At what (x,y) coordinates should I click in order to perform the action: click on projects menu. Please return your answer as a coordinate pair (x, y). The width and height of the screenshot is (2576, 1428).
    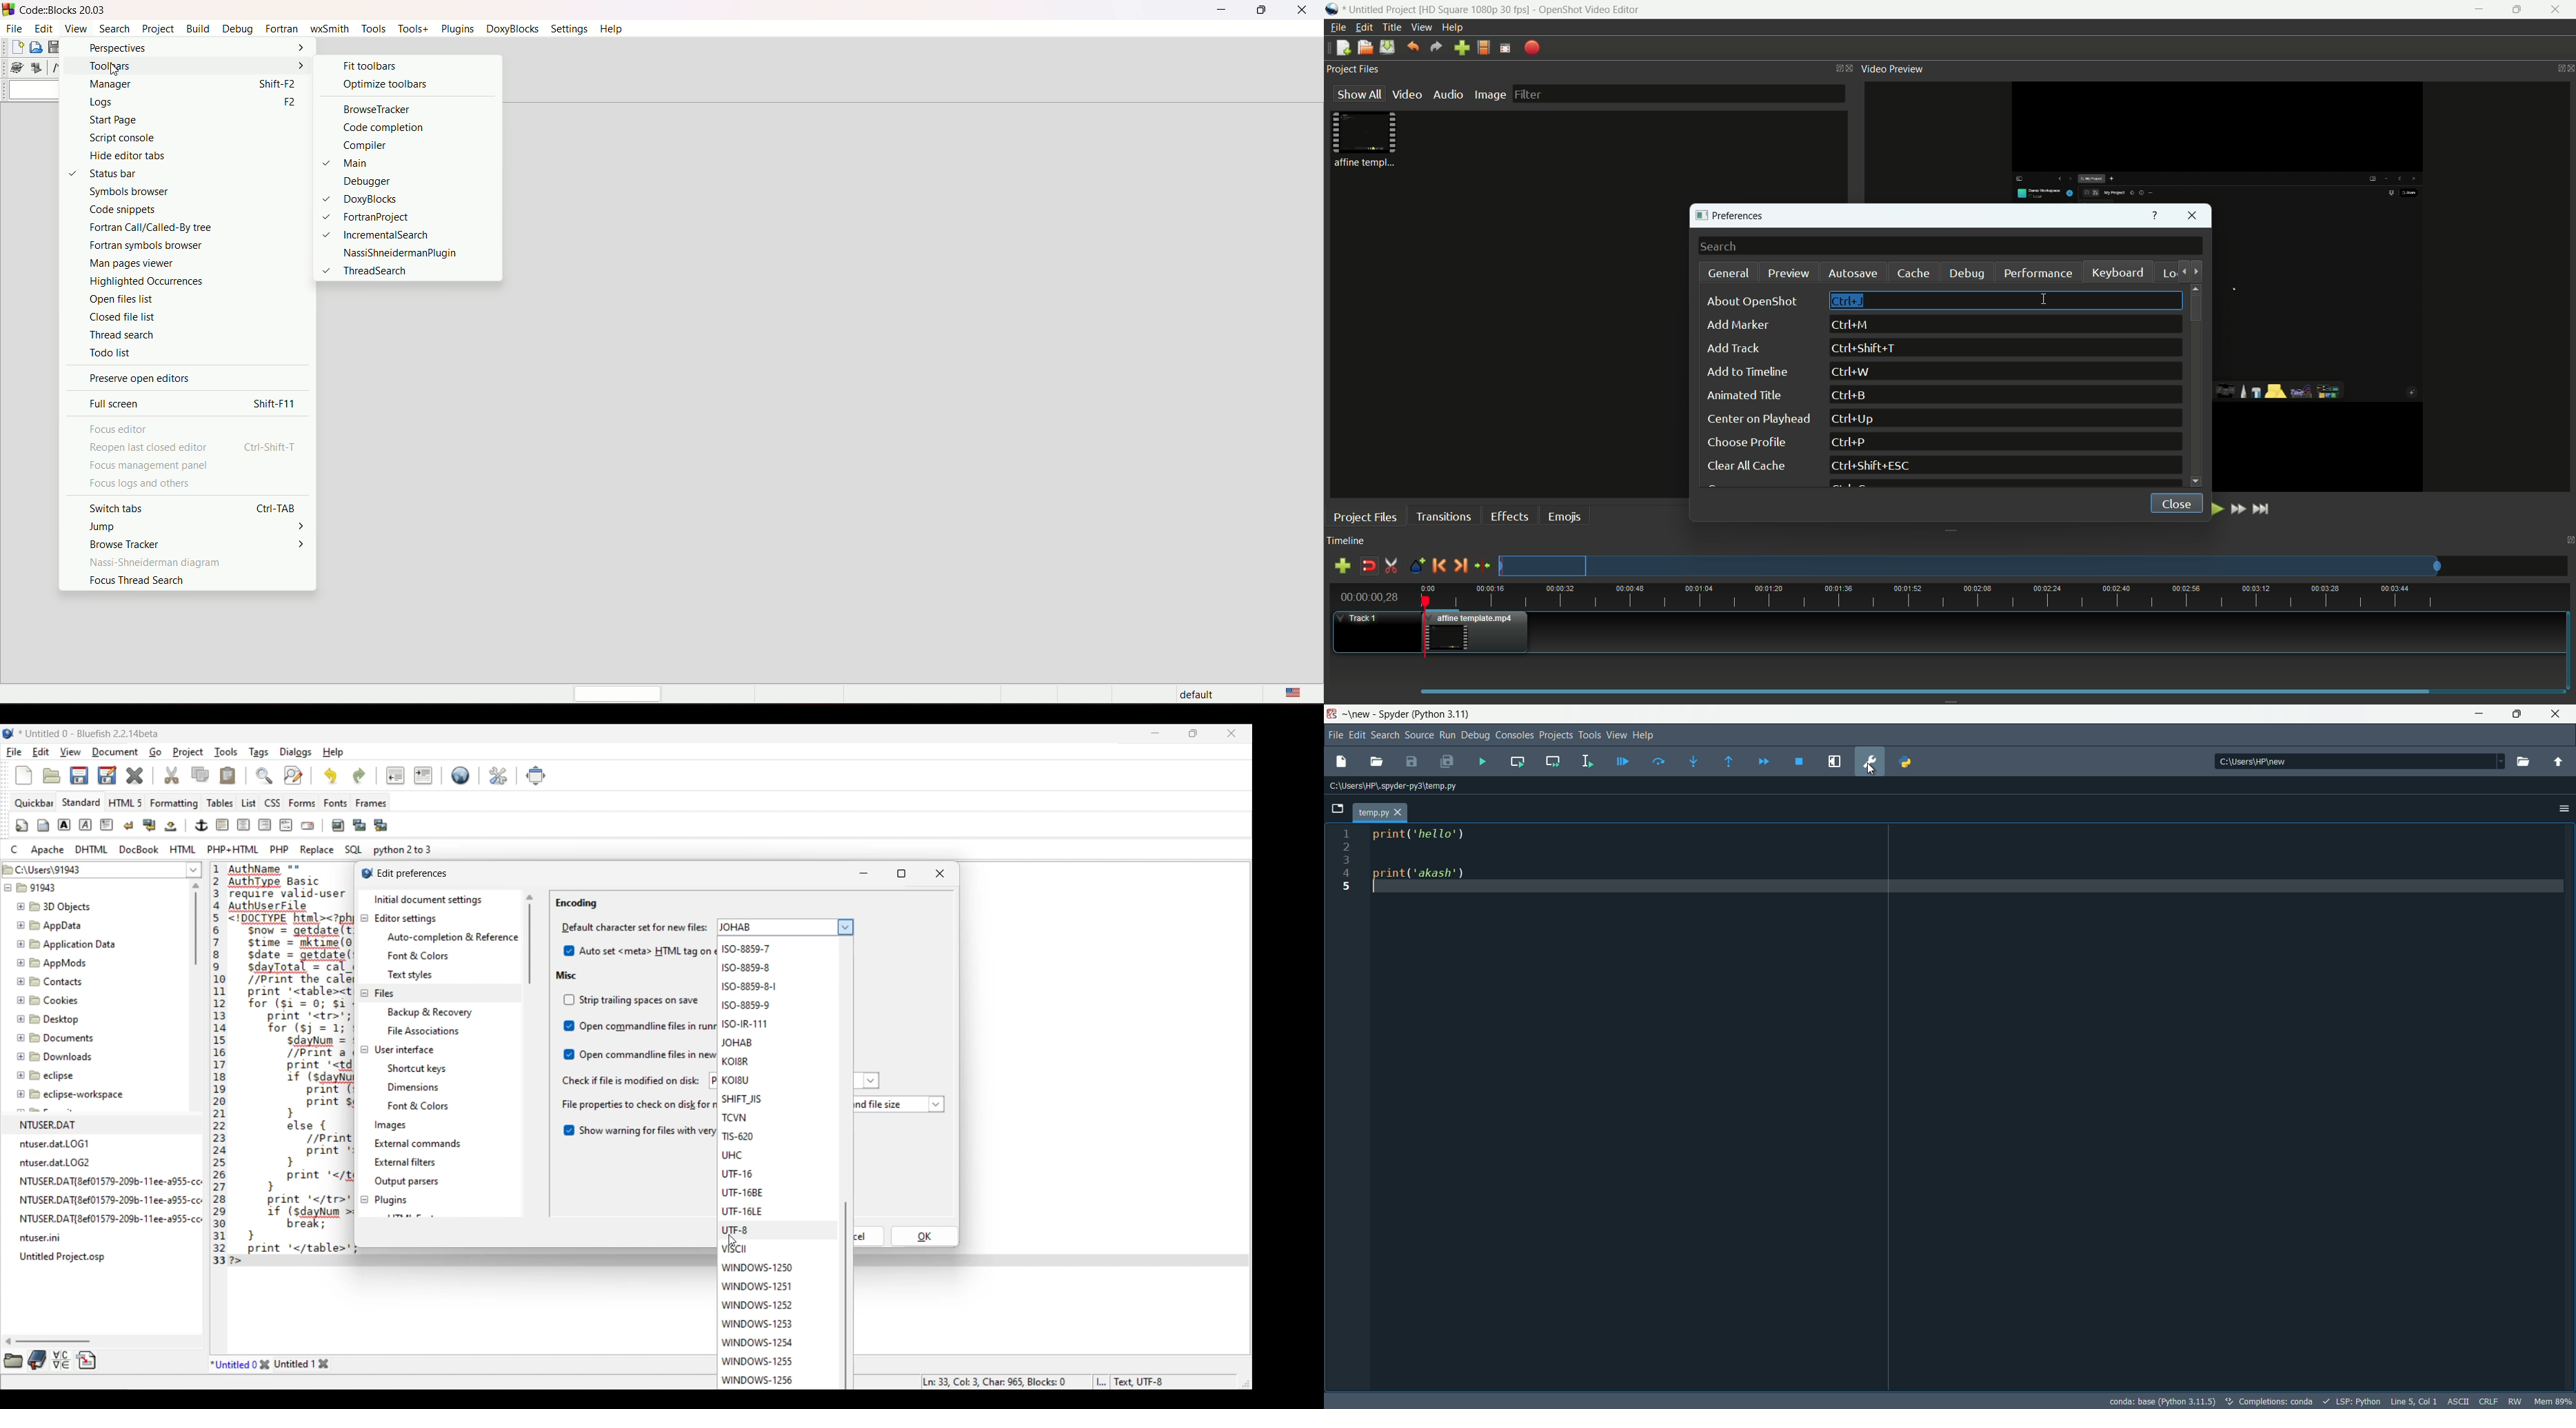
    Looking at the image, I should click on (1556, 735).